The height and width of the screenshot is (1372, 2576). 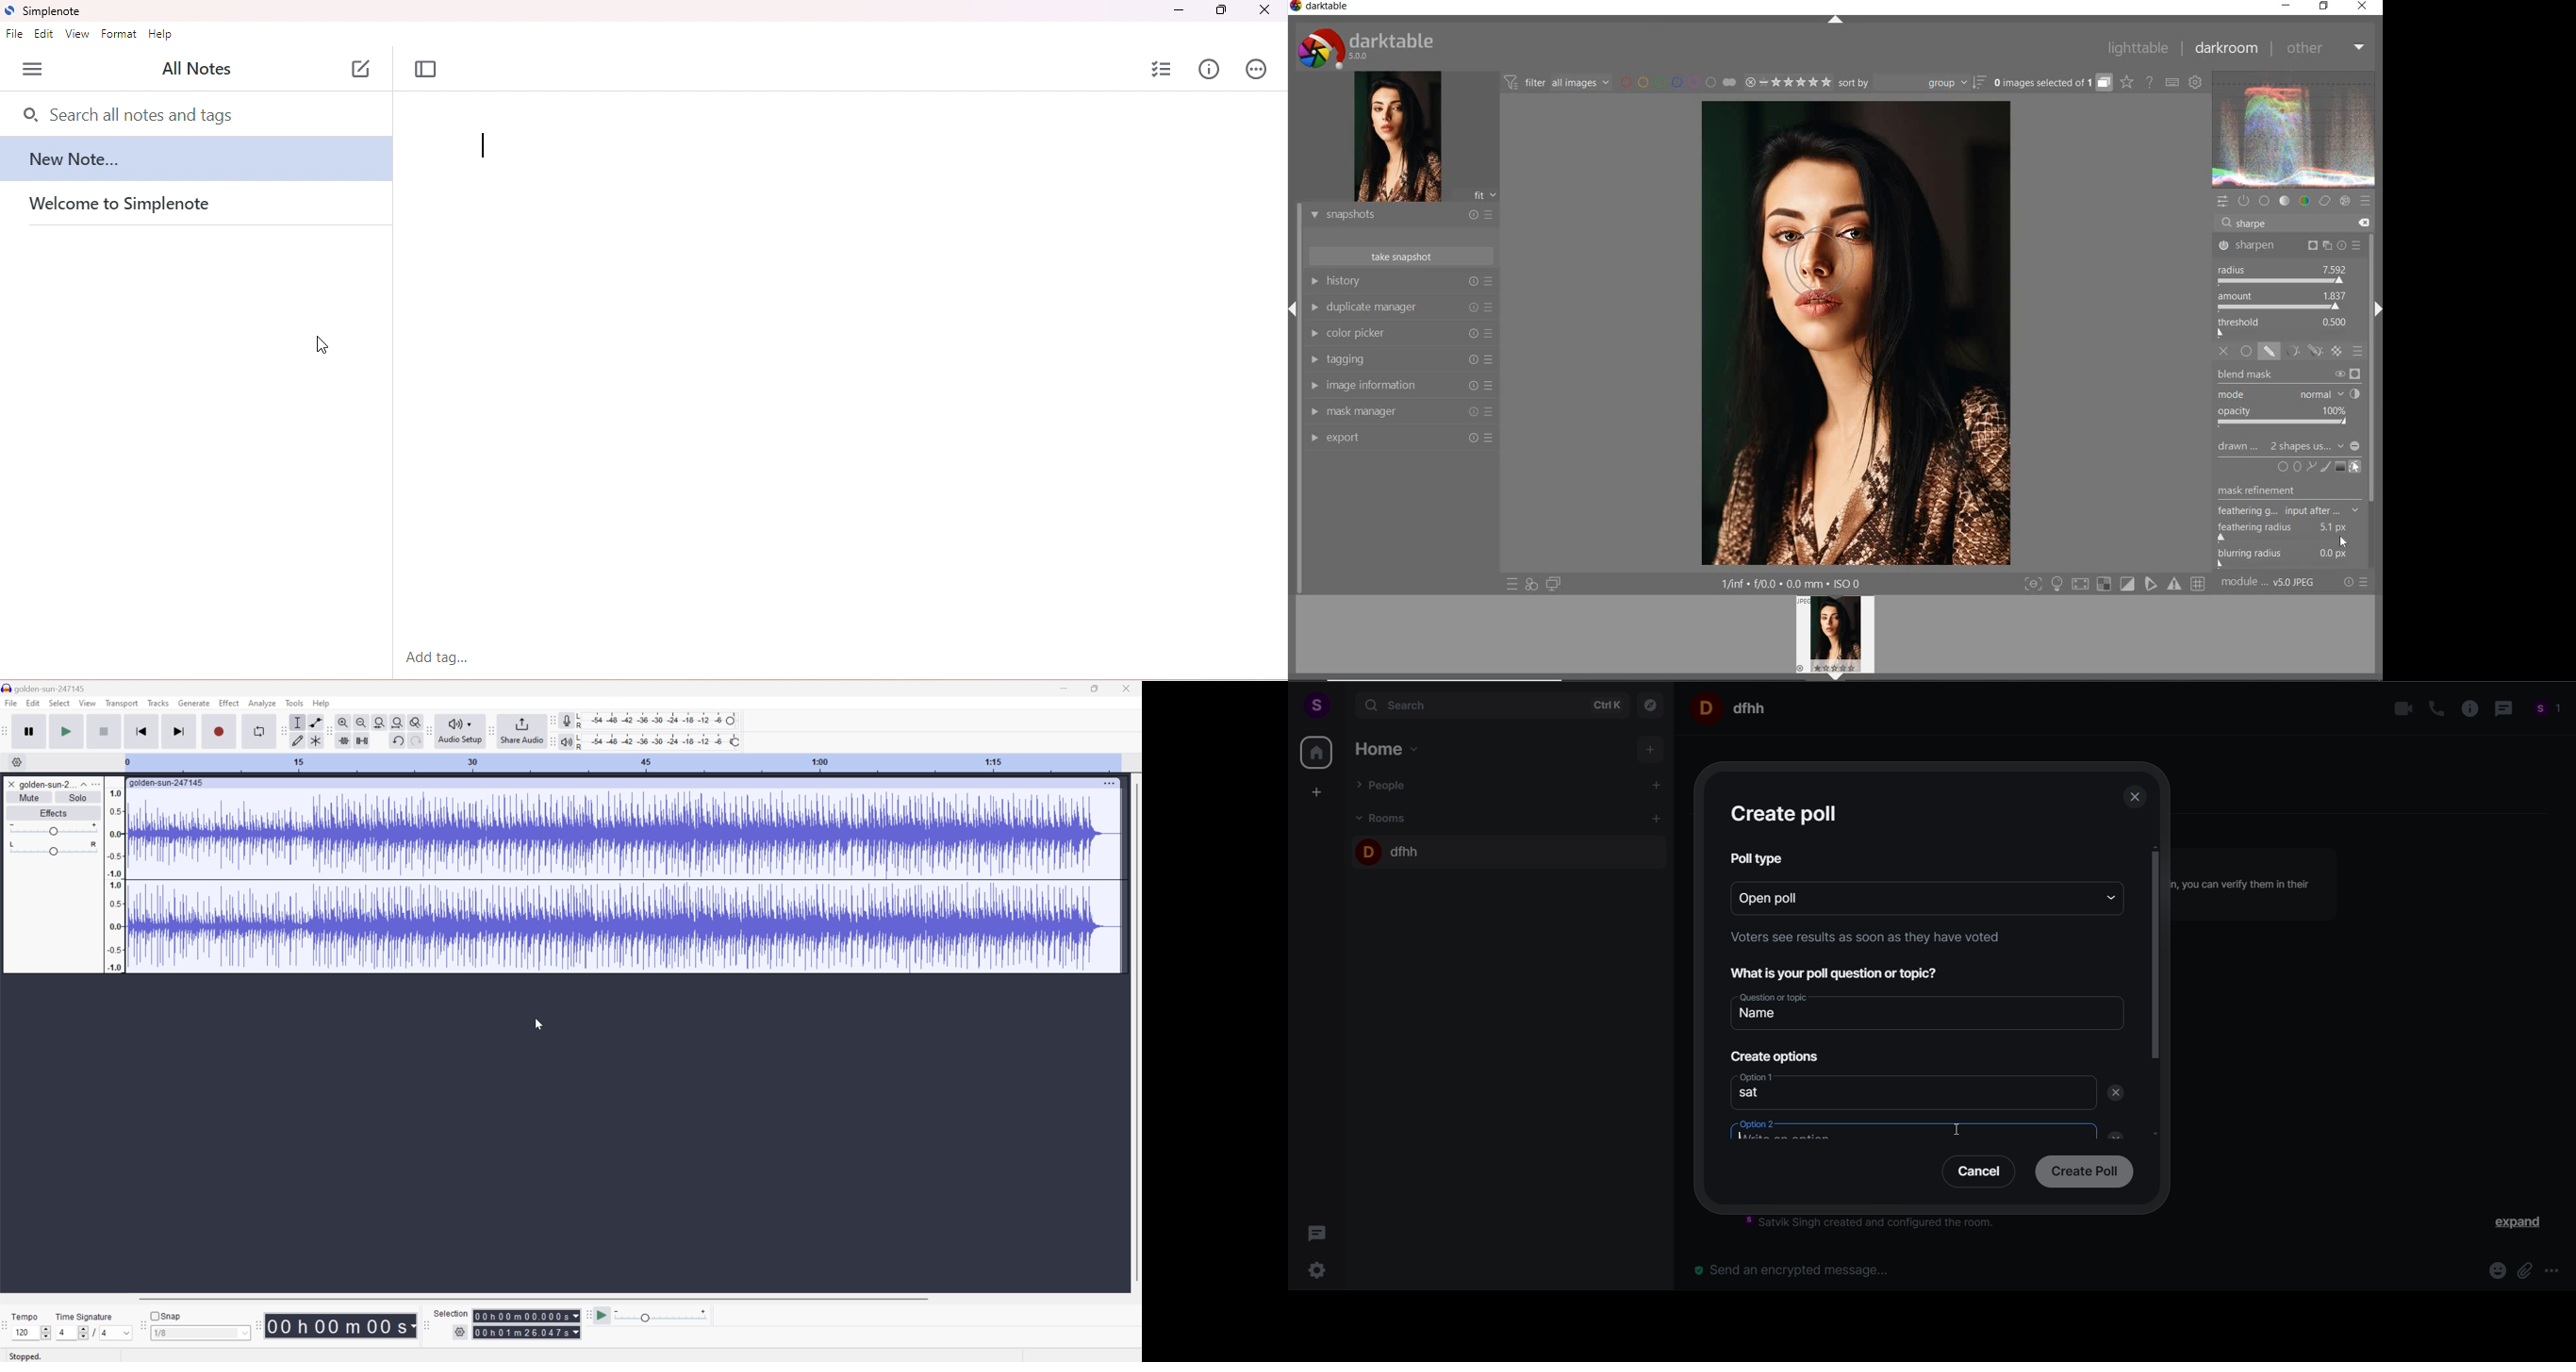 I want to click on Playback level: 100%, so click(x=659, y=741).